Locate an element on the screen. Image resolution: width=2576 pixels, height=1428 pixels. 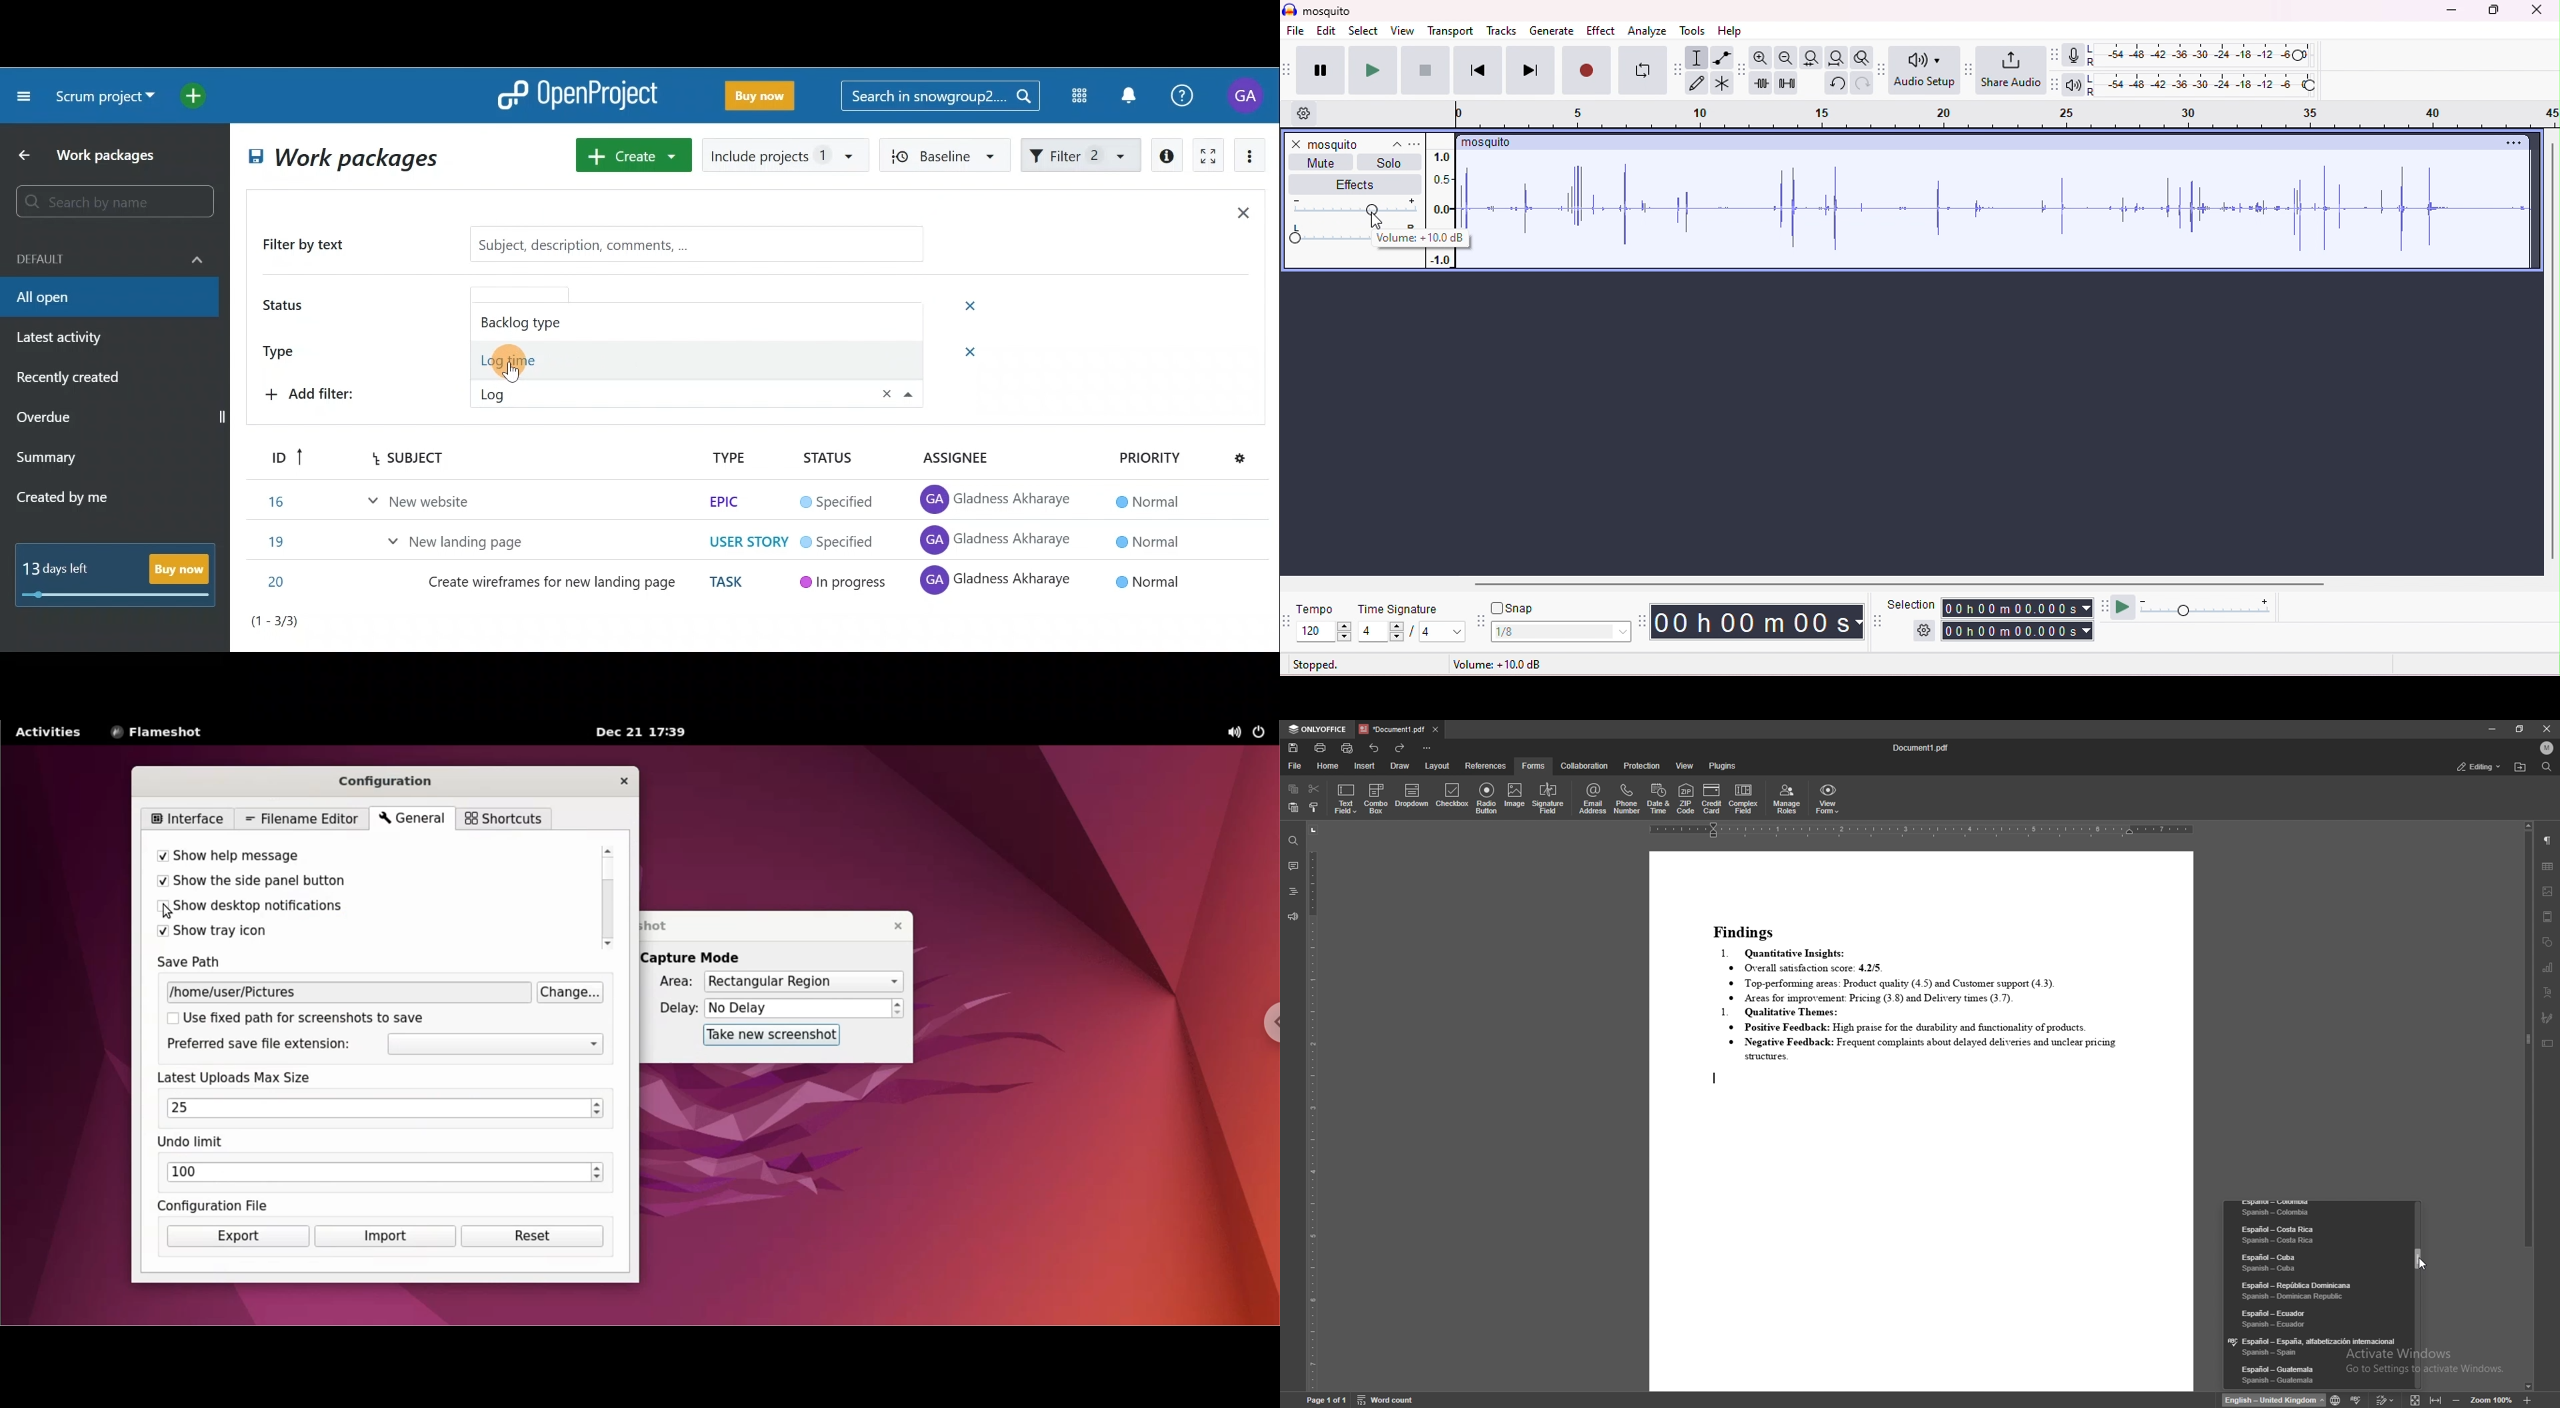
tracks is located at coordinates (1502, 32).